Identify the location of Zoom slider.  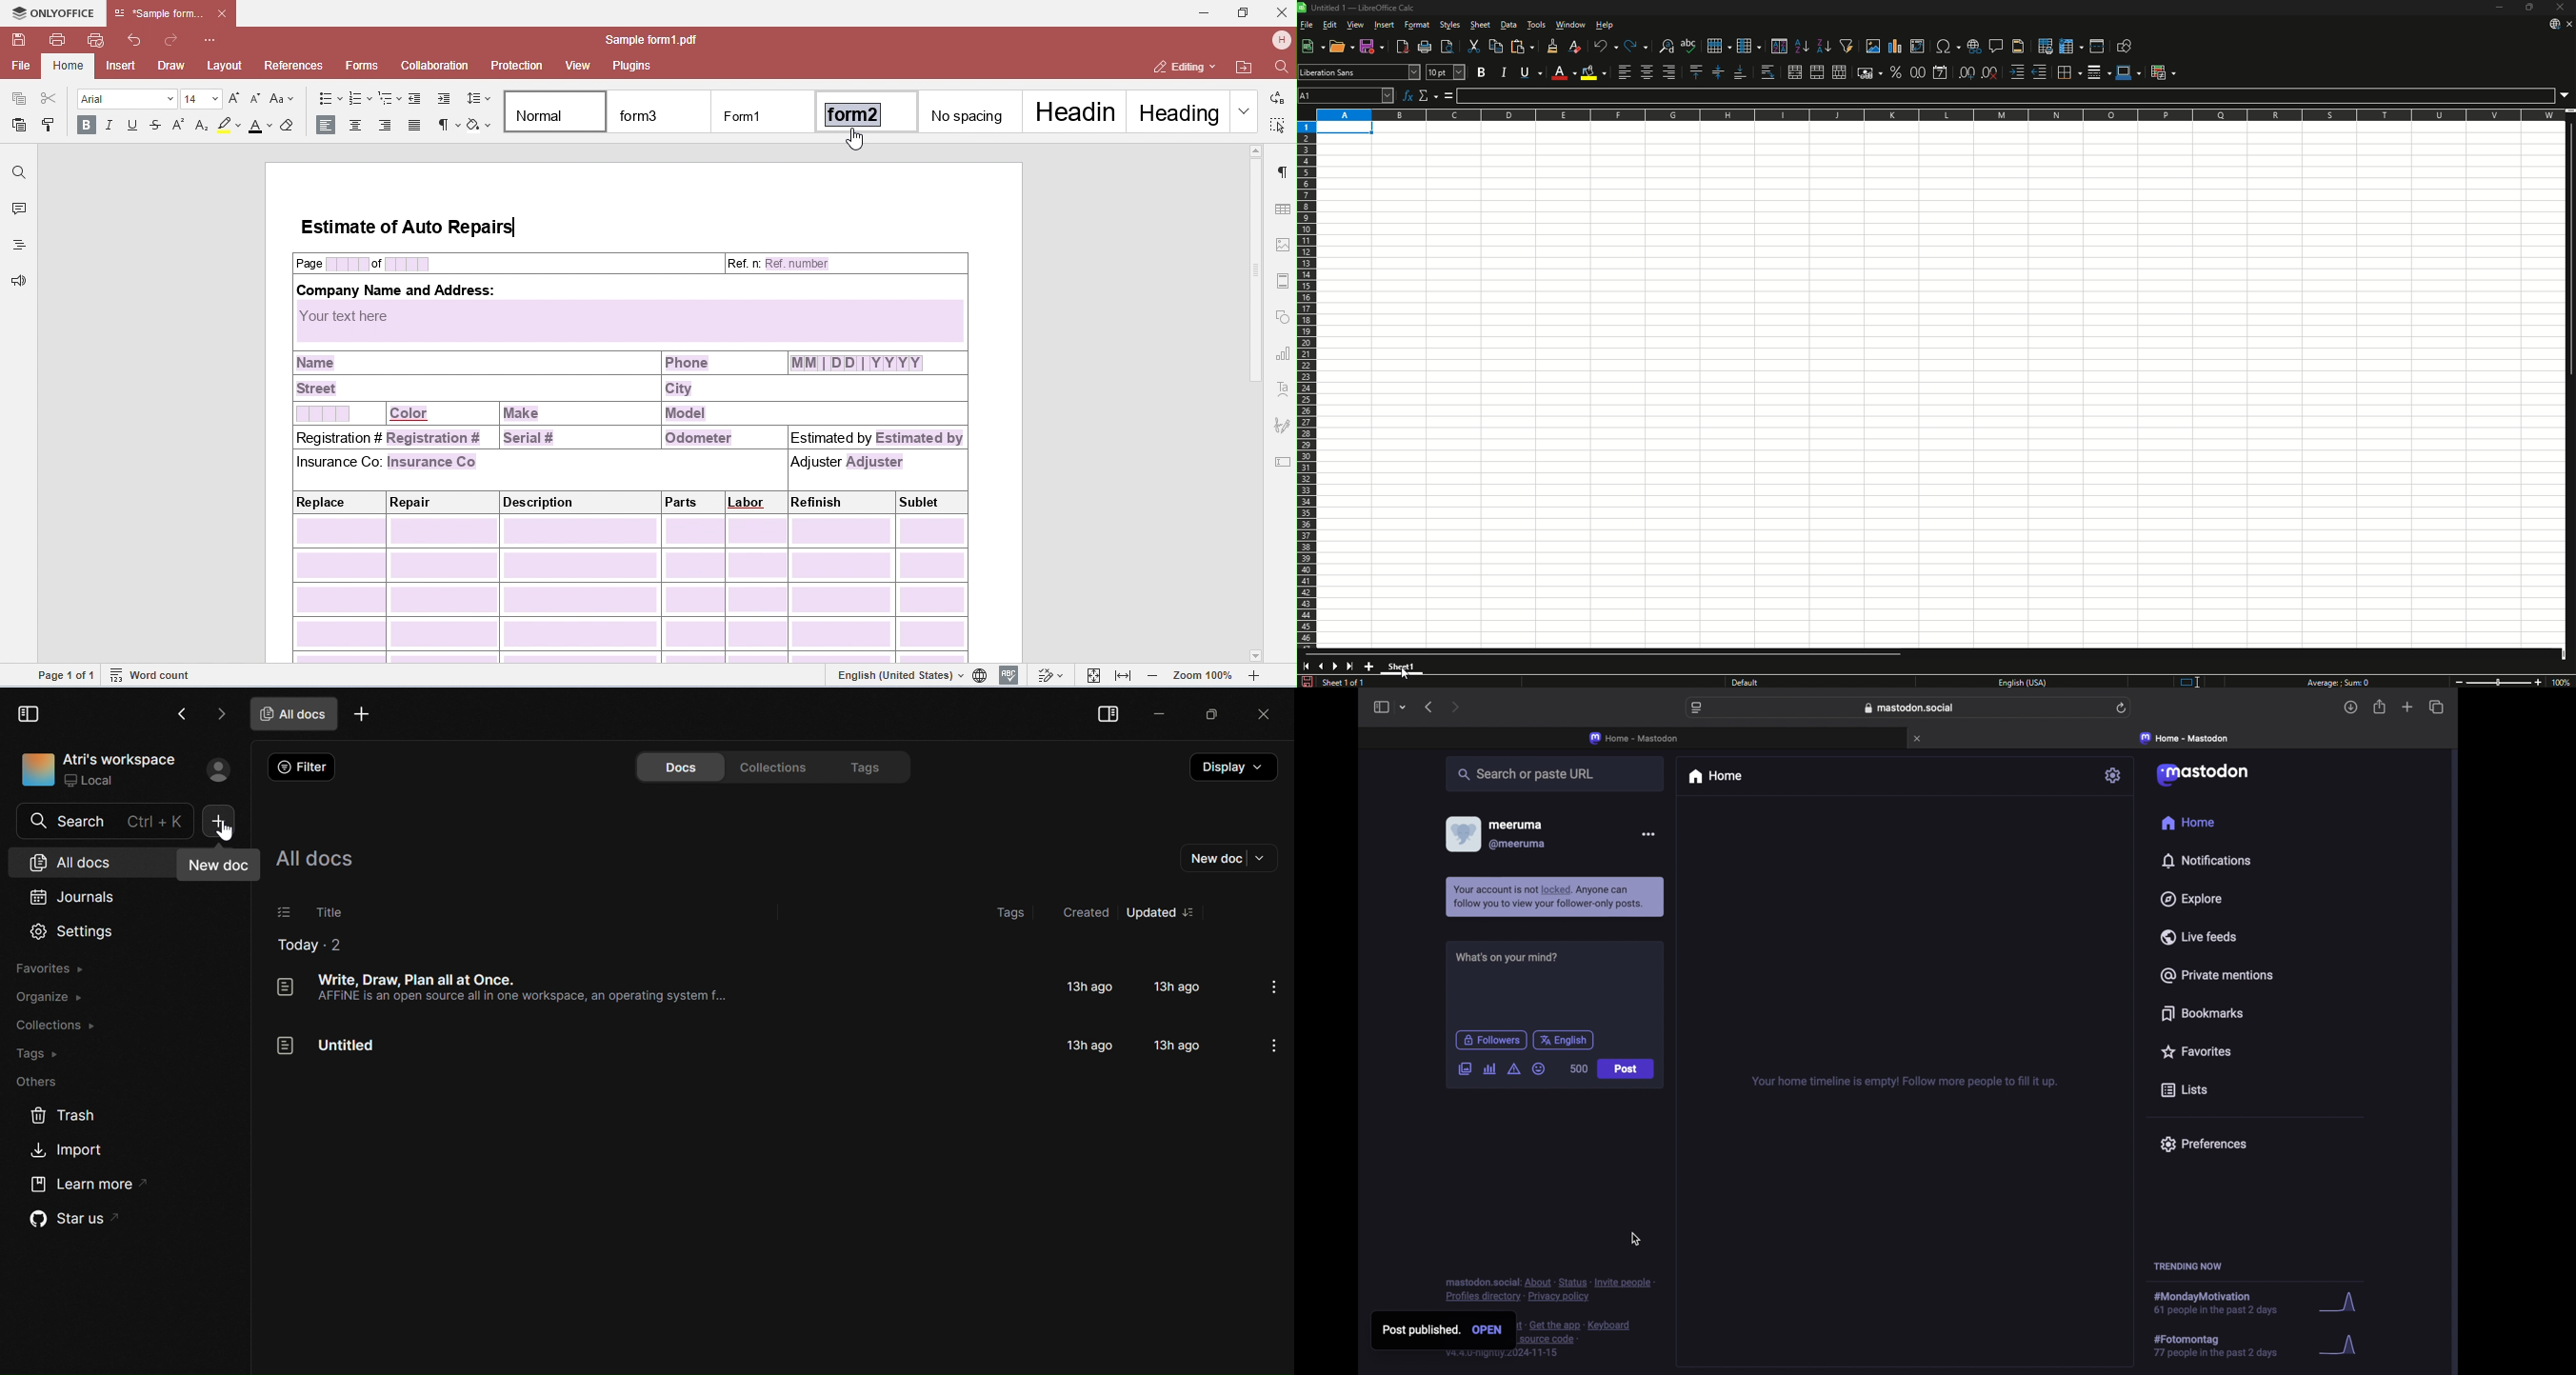
(2499, 681).